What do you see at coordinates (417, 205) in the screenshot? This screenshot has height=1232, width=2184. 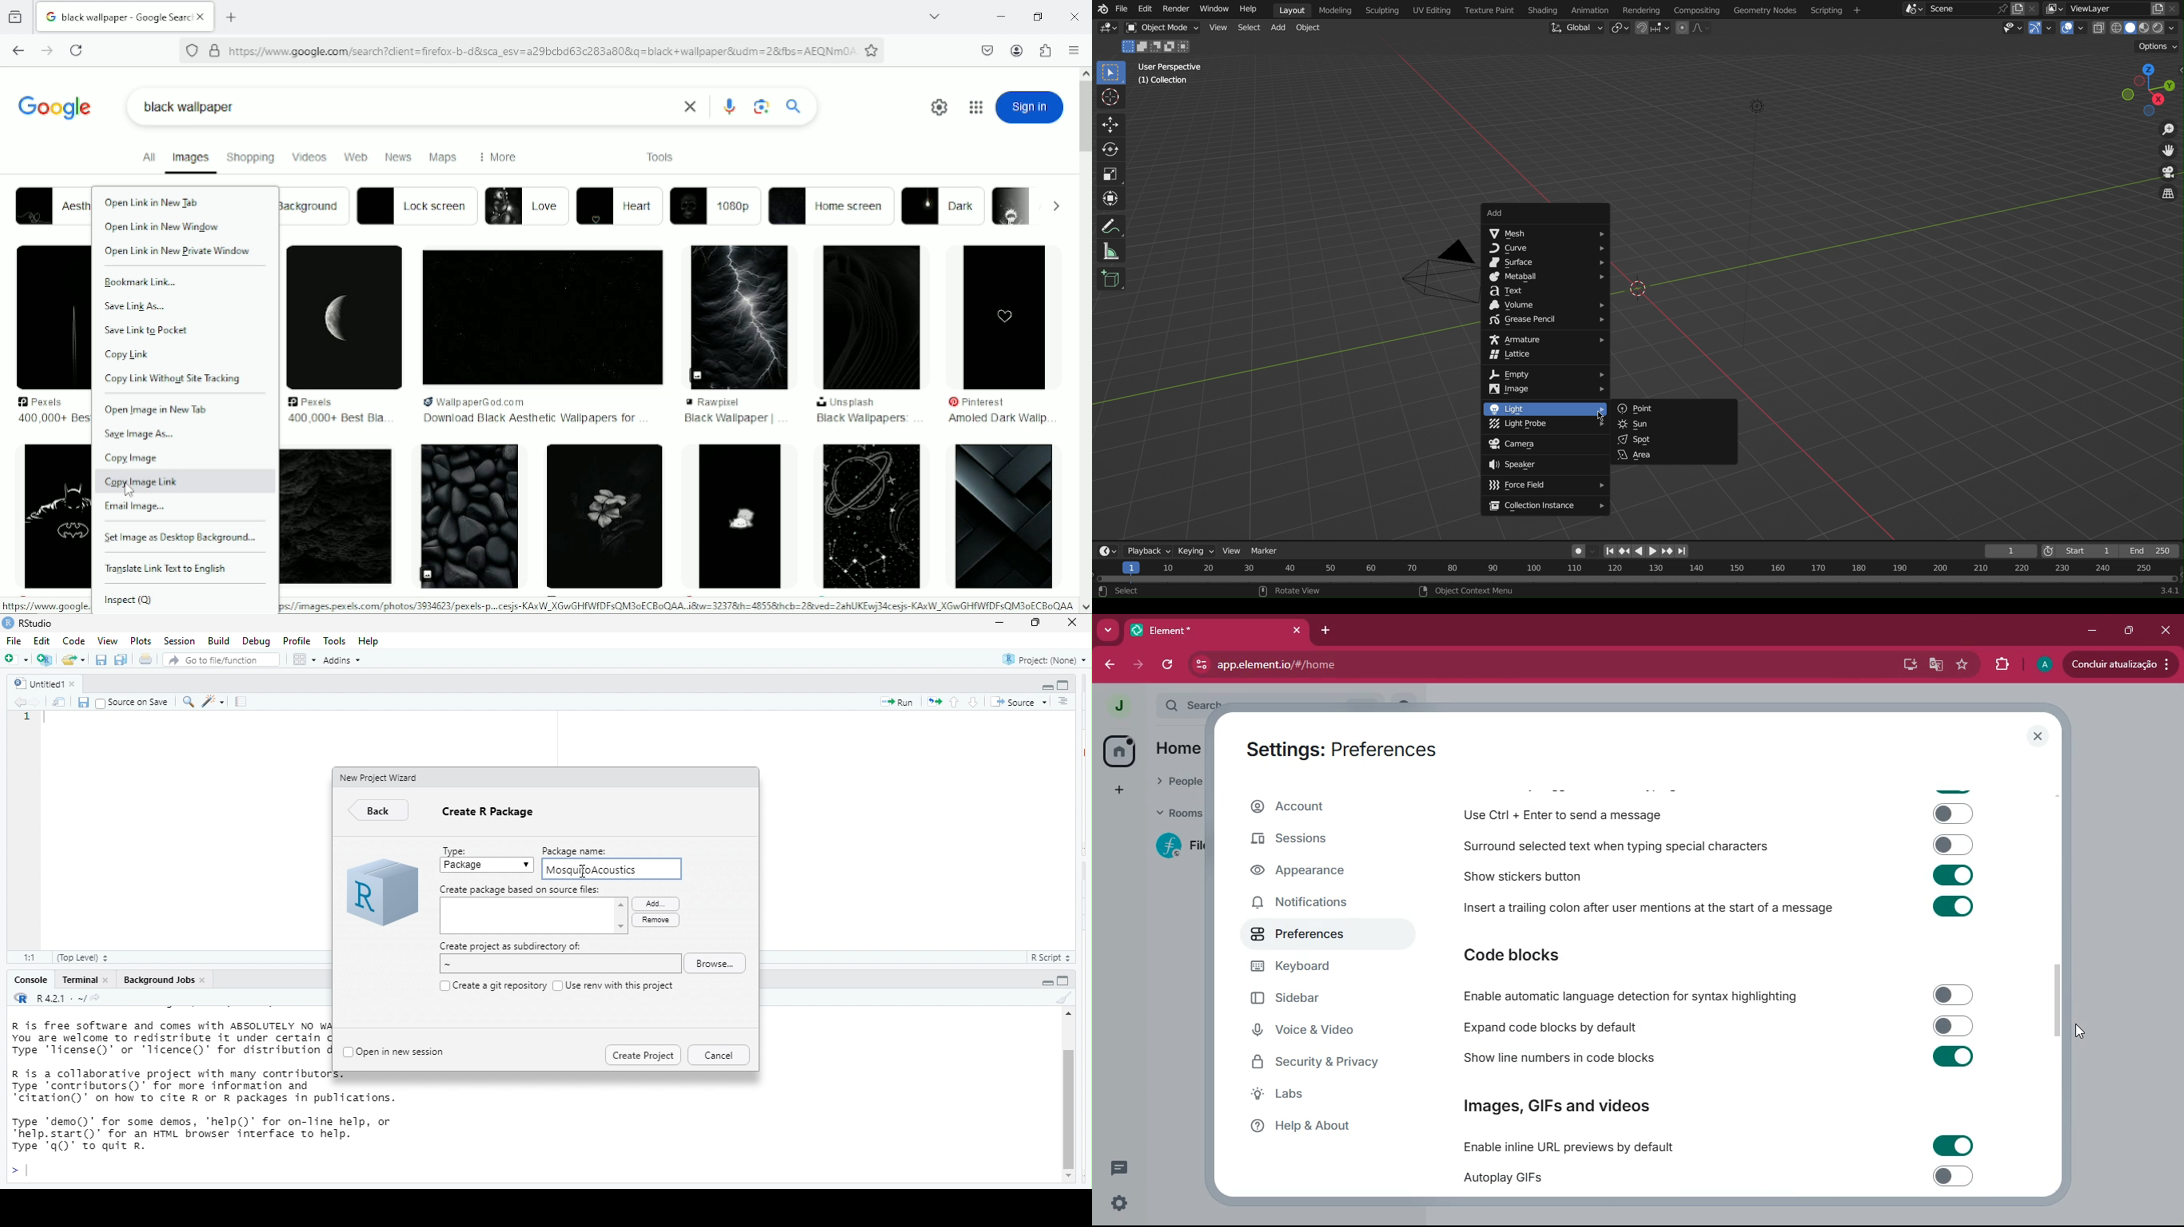 I see `lock screen` at bounding box center [417, 205].